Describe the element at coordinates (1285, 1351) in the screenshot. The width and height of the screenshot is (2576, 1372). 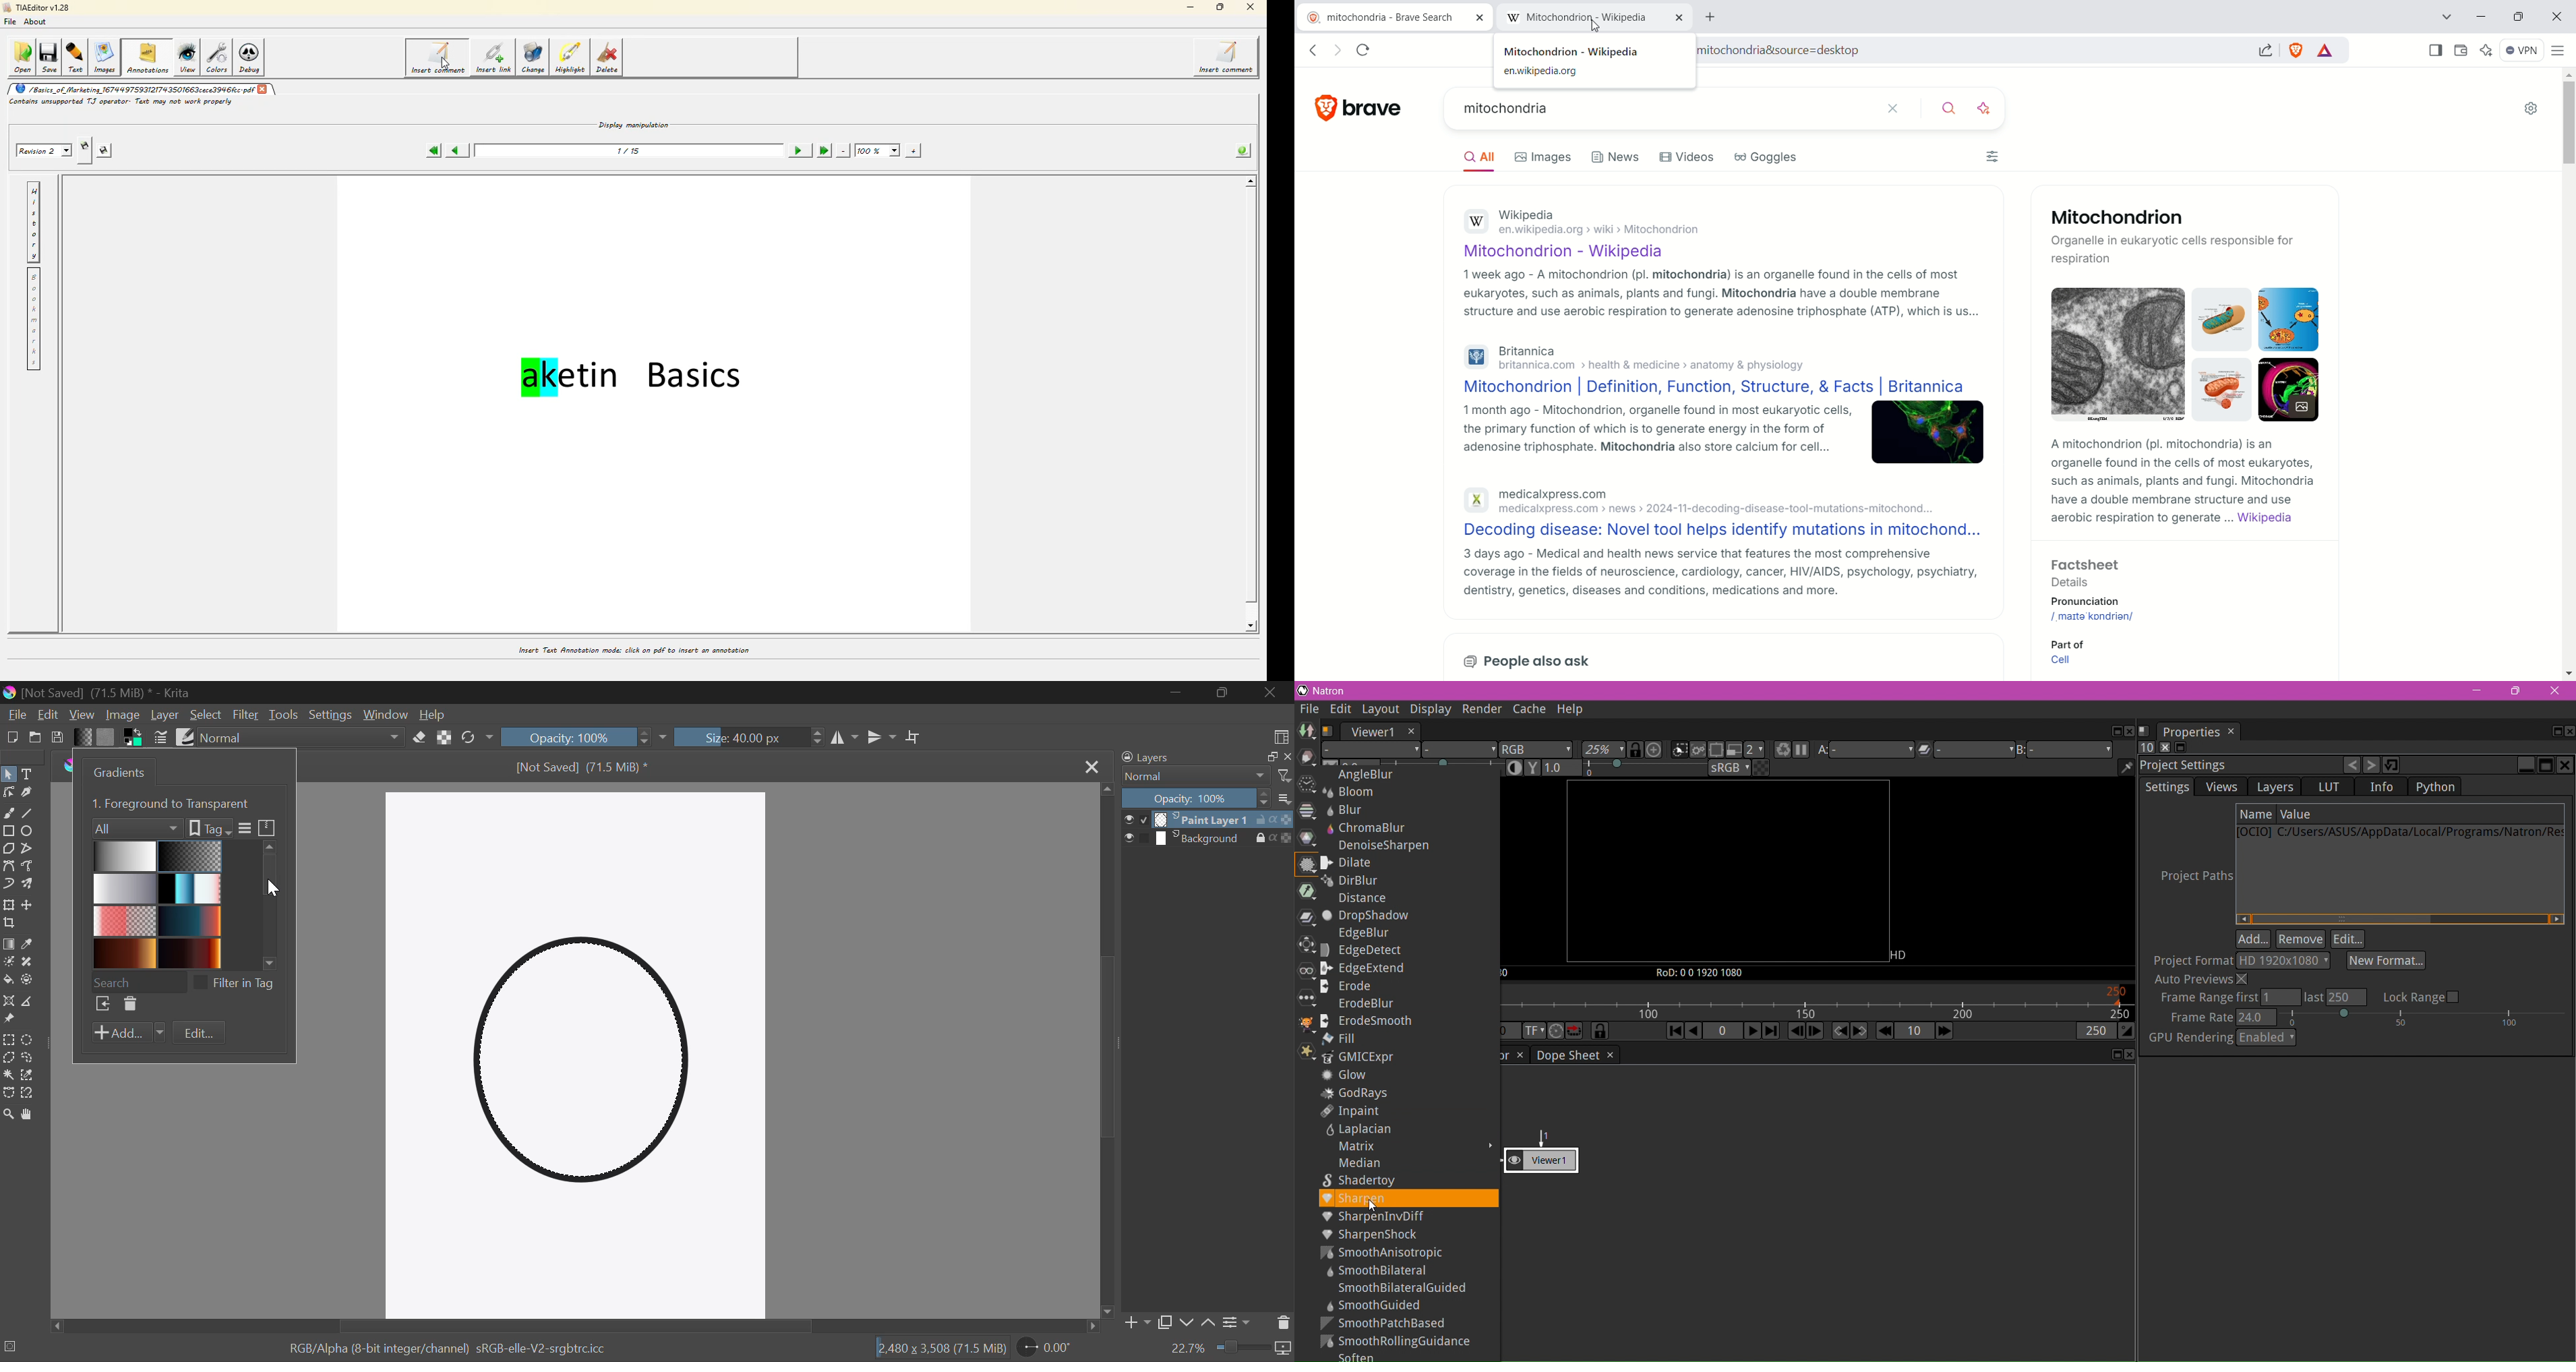
I see `icon` at that location.